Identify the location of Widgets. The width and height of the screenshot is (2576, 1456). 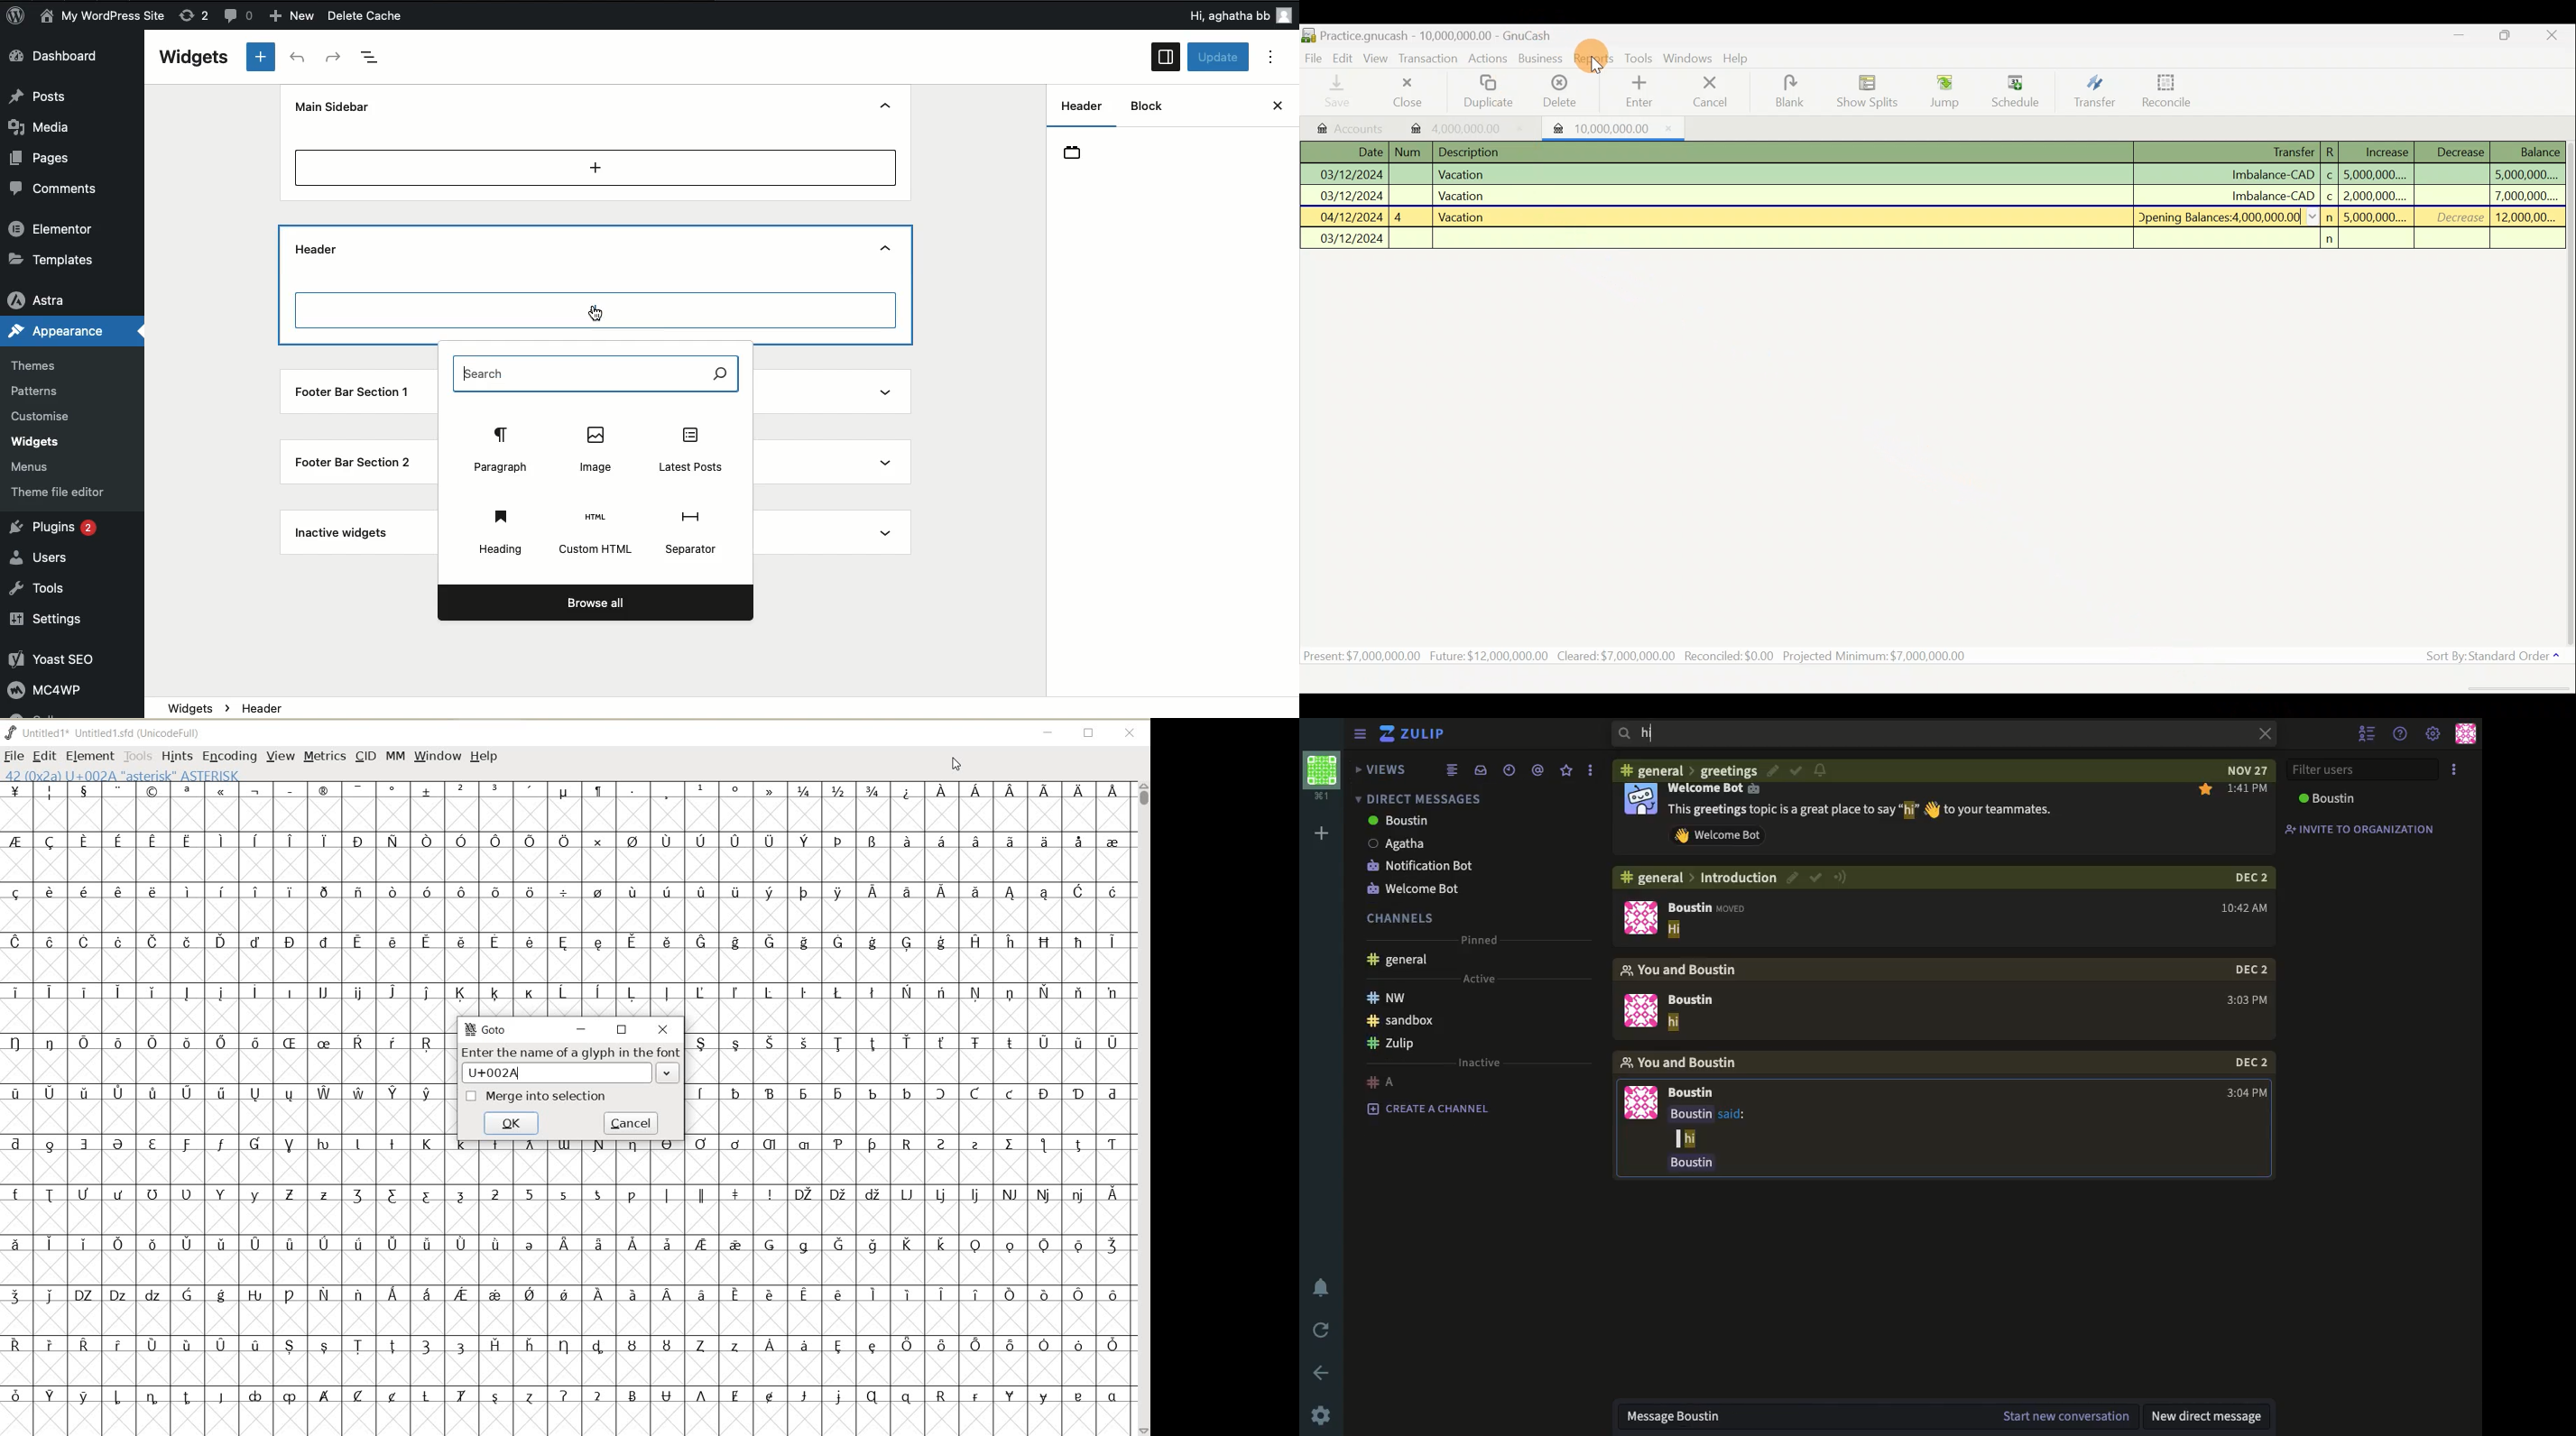
(194, 57).